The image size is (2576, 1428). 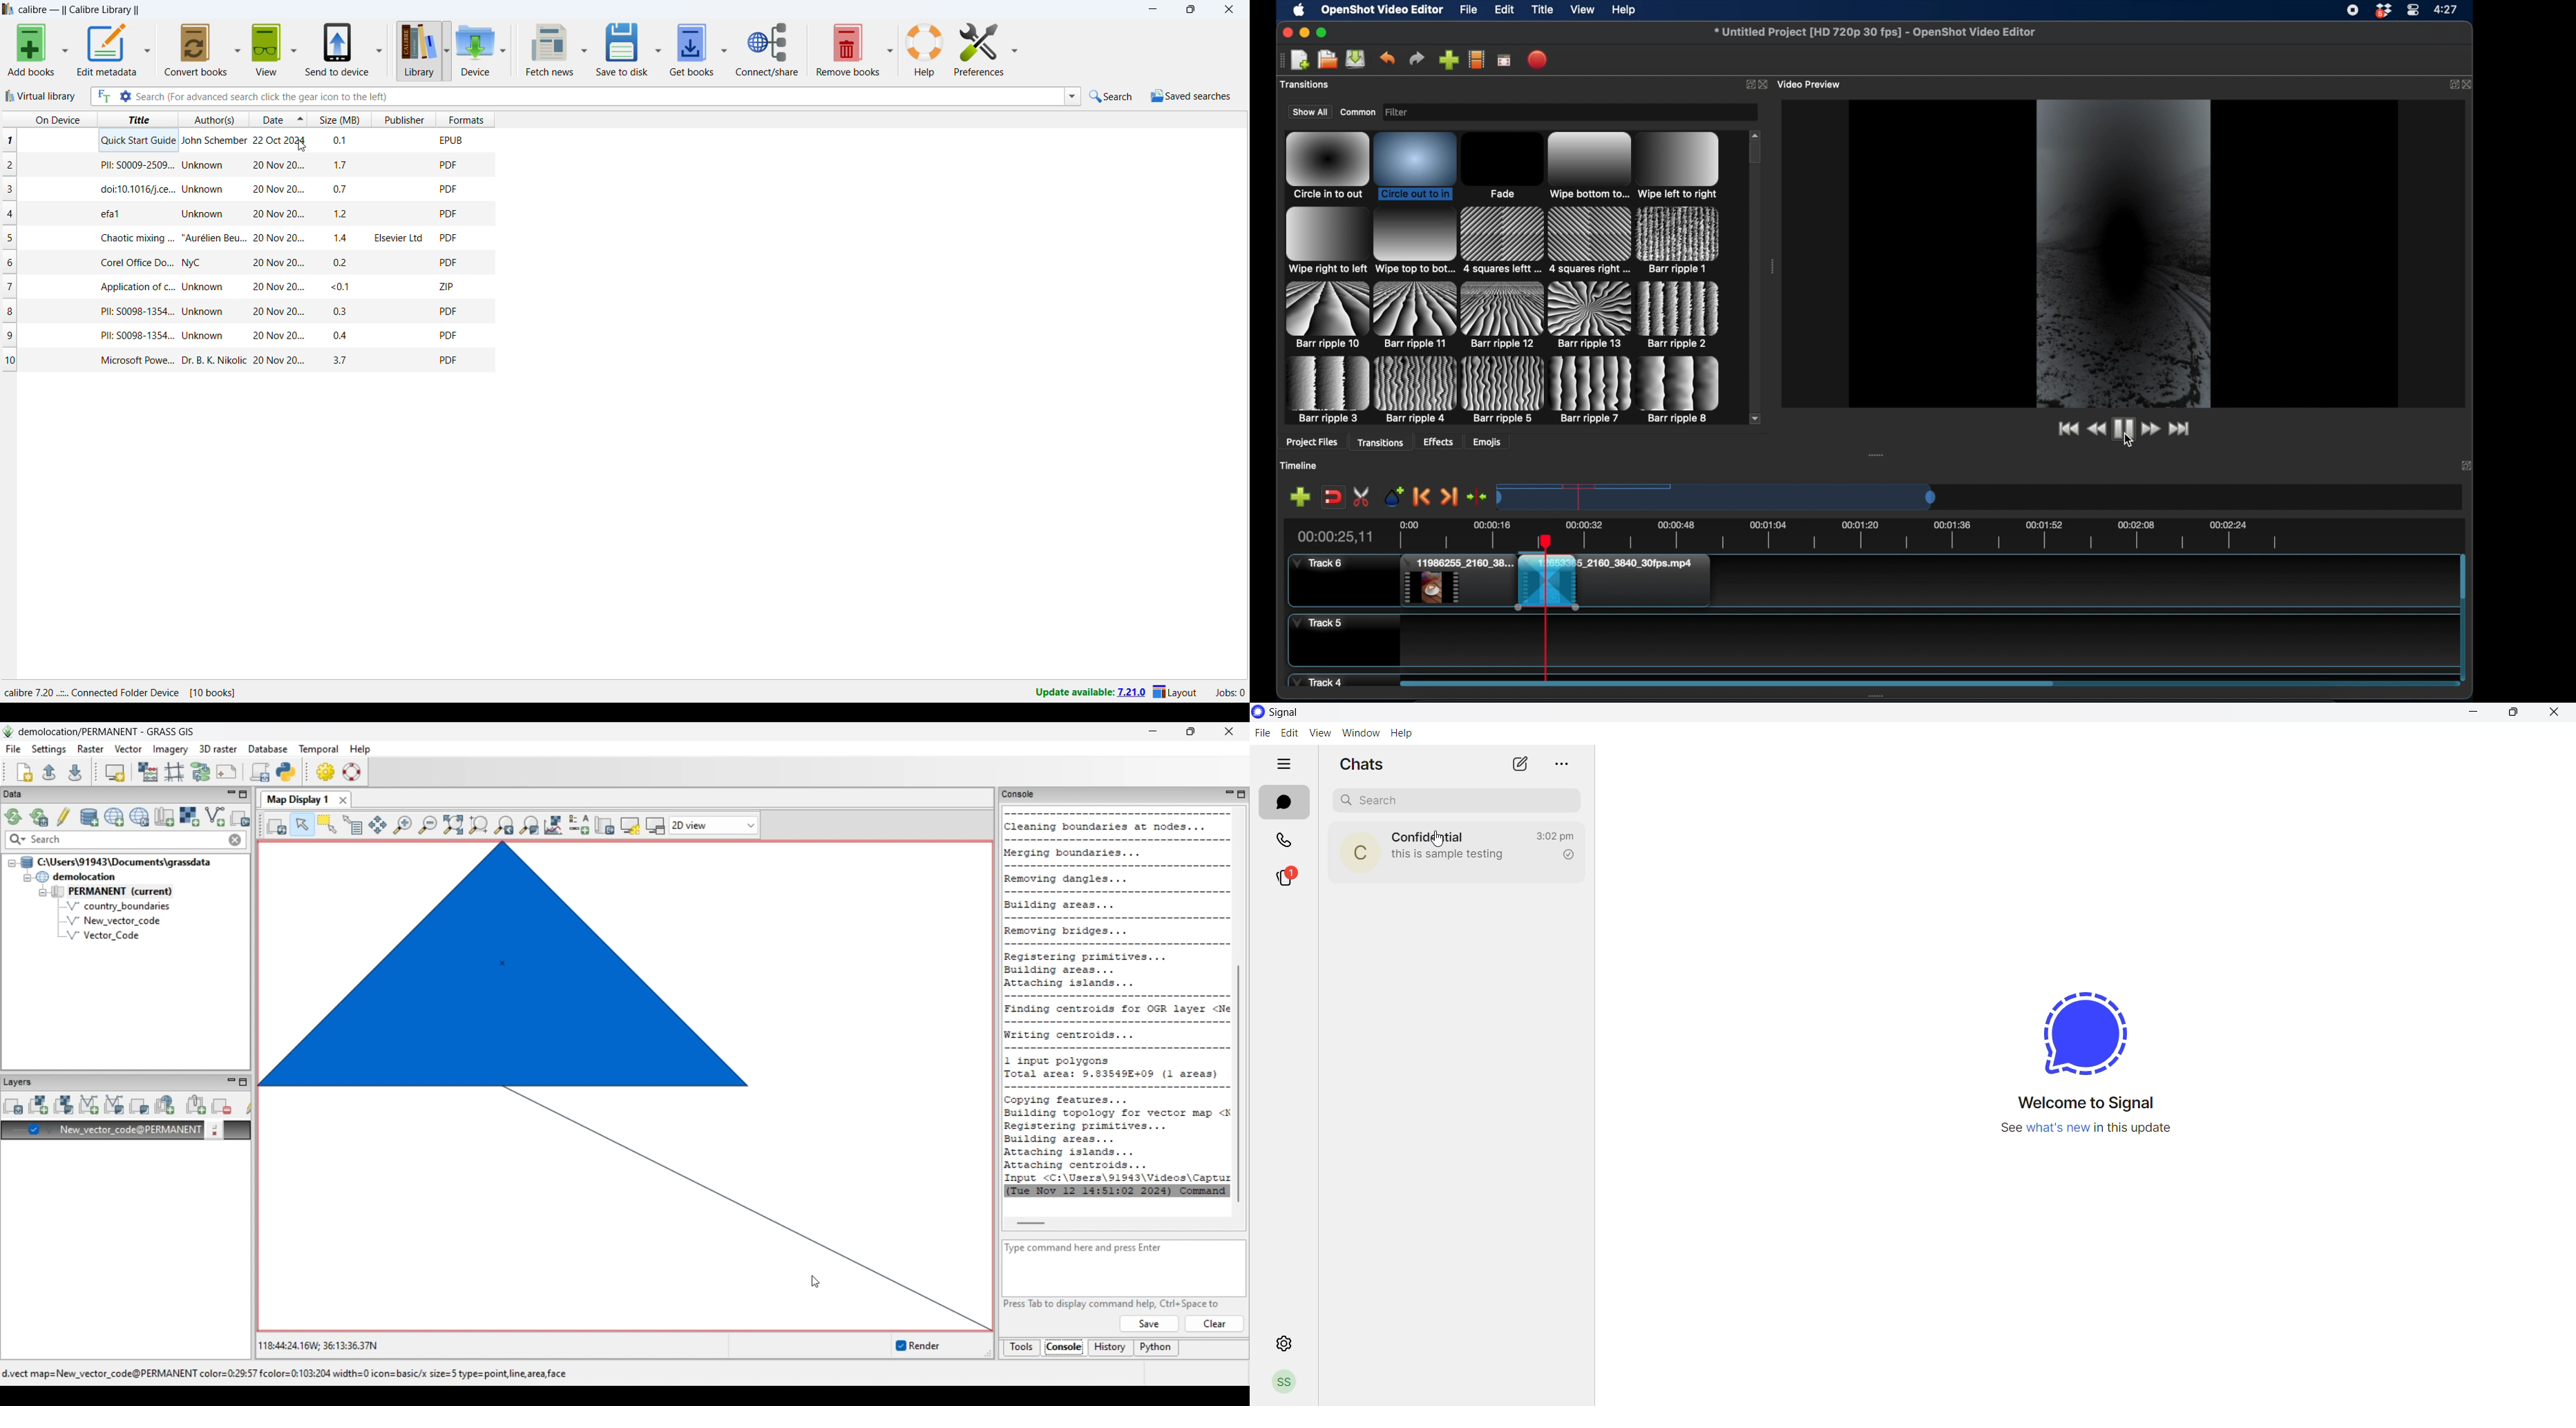 What do you see at coordinates (1361, 732) in the screenshot?
I see `window` at bounding box center [1361, 732].